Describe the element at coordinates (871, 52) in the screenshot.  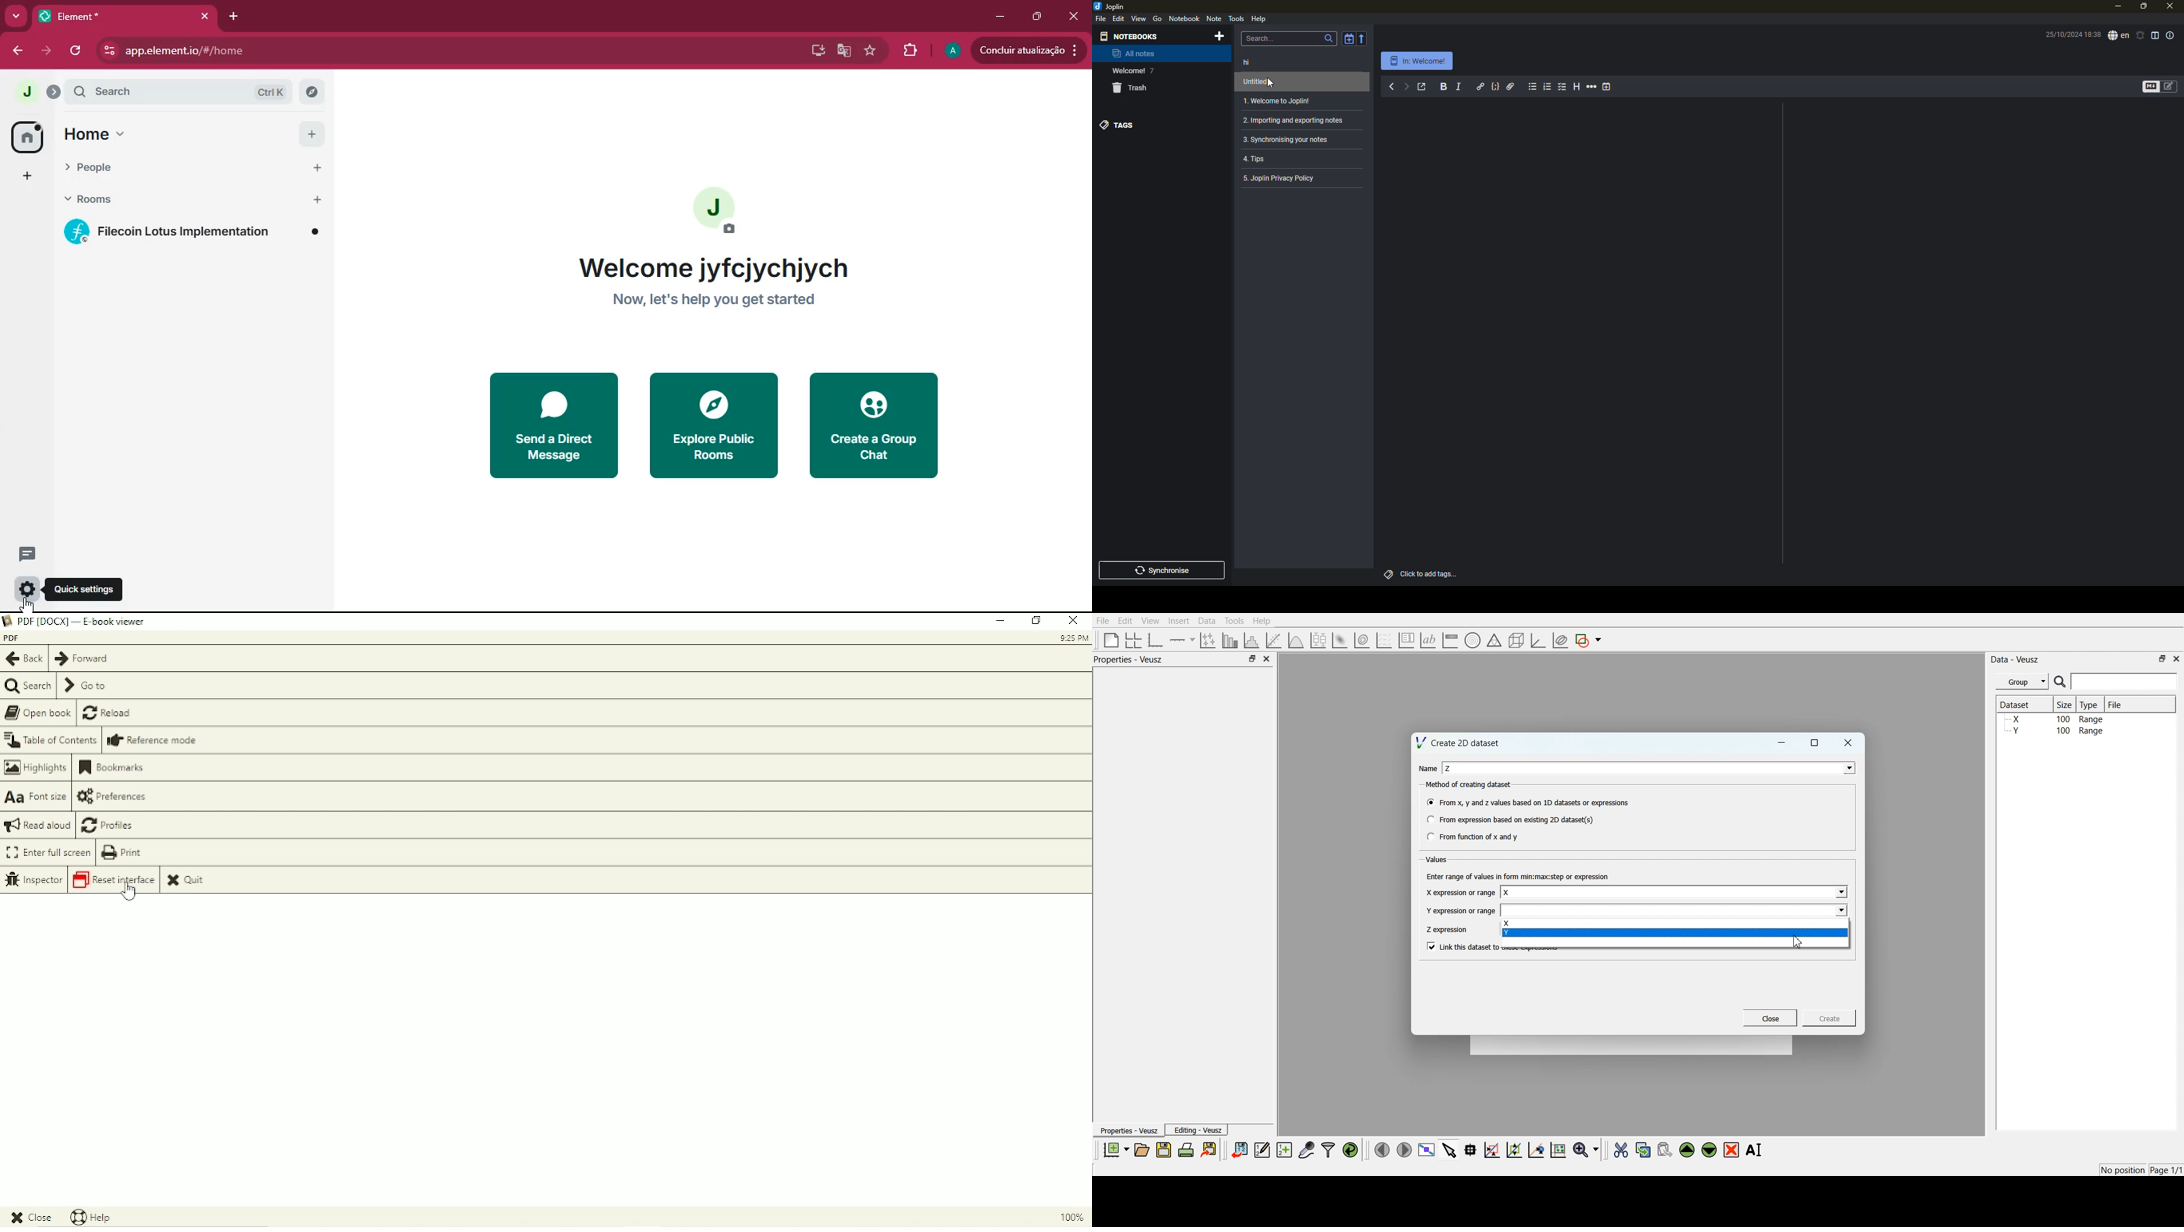
I see `favourite` at that location.